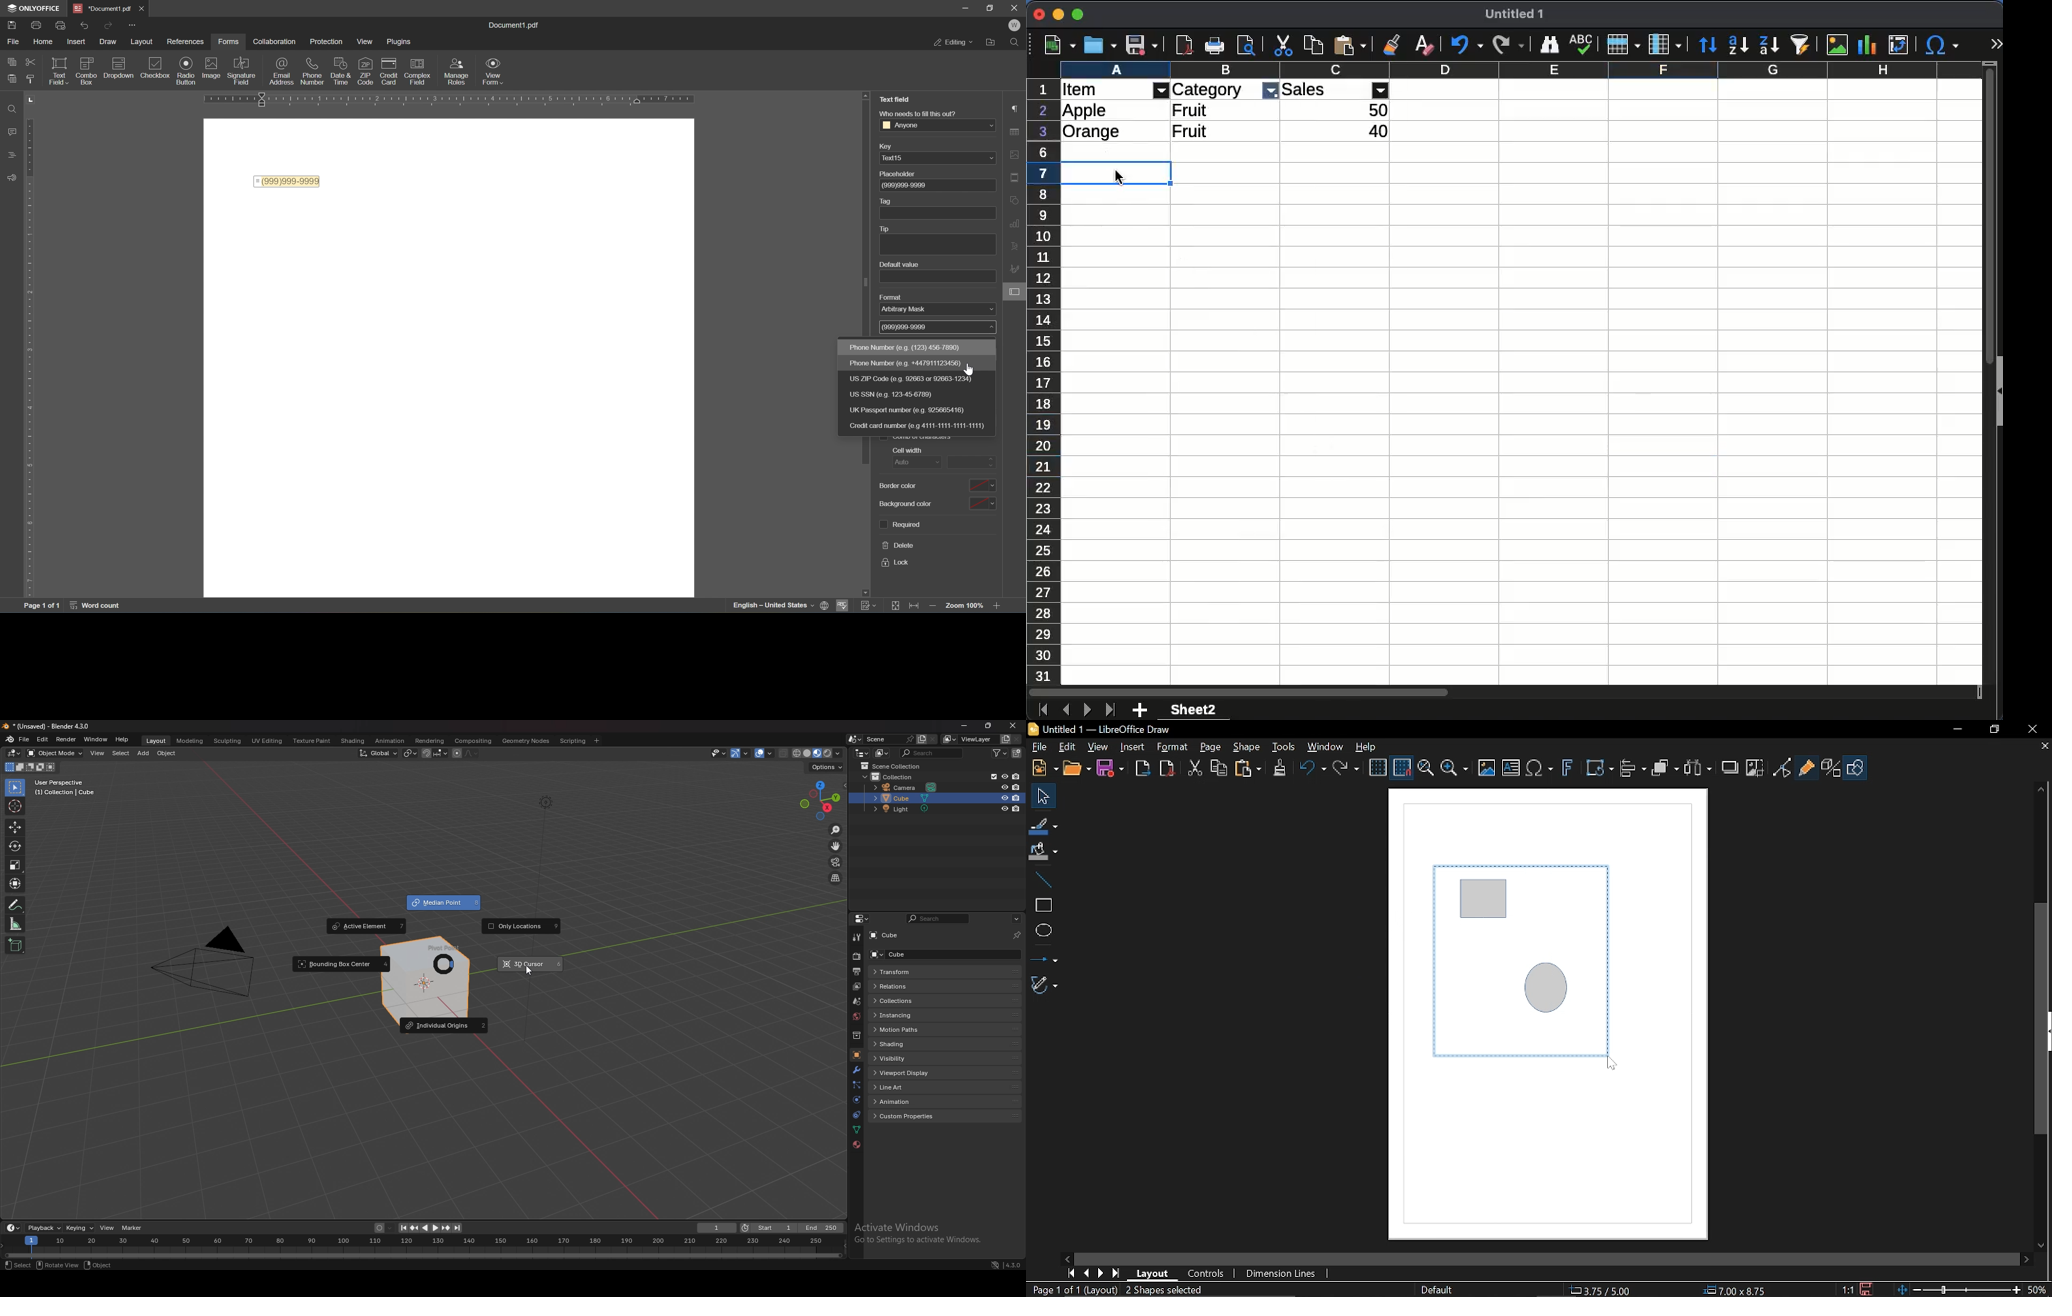  Describe the element at coordinates (1076, 769) in the screenshot. I see `Open` at that location.